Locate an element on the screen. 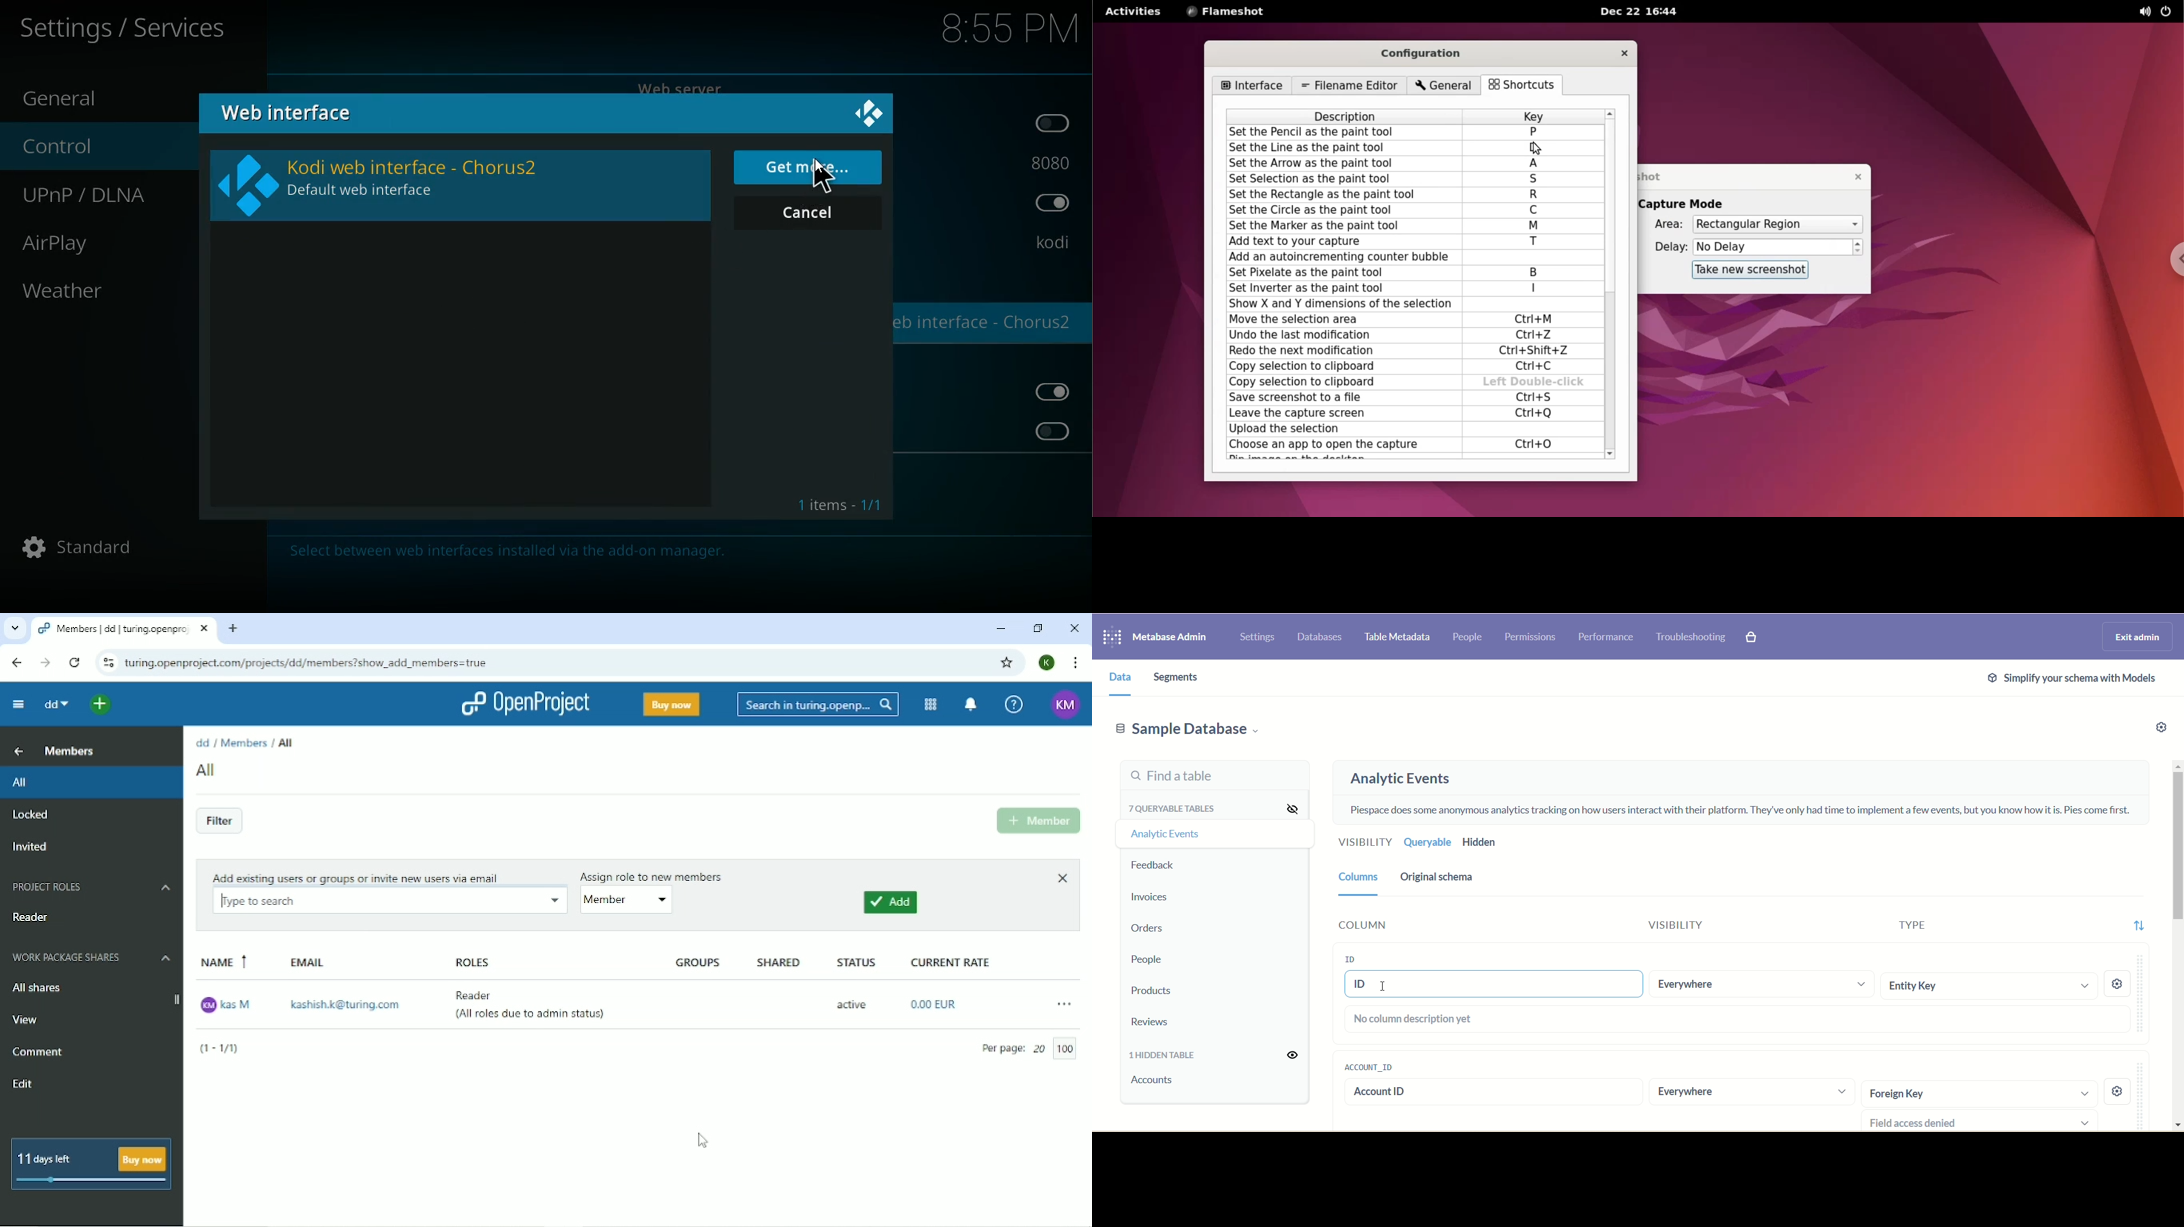 This screenshot has height=1232, width=2184. Site is located at coordinates (306, 663).